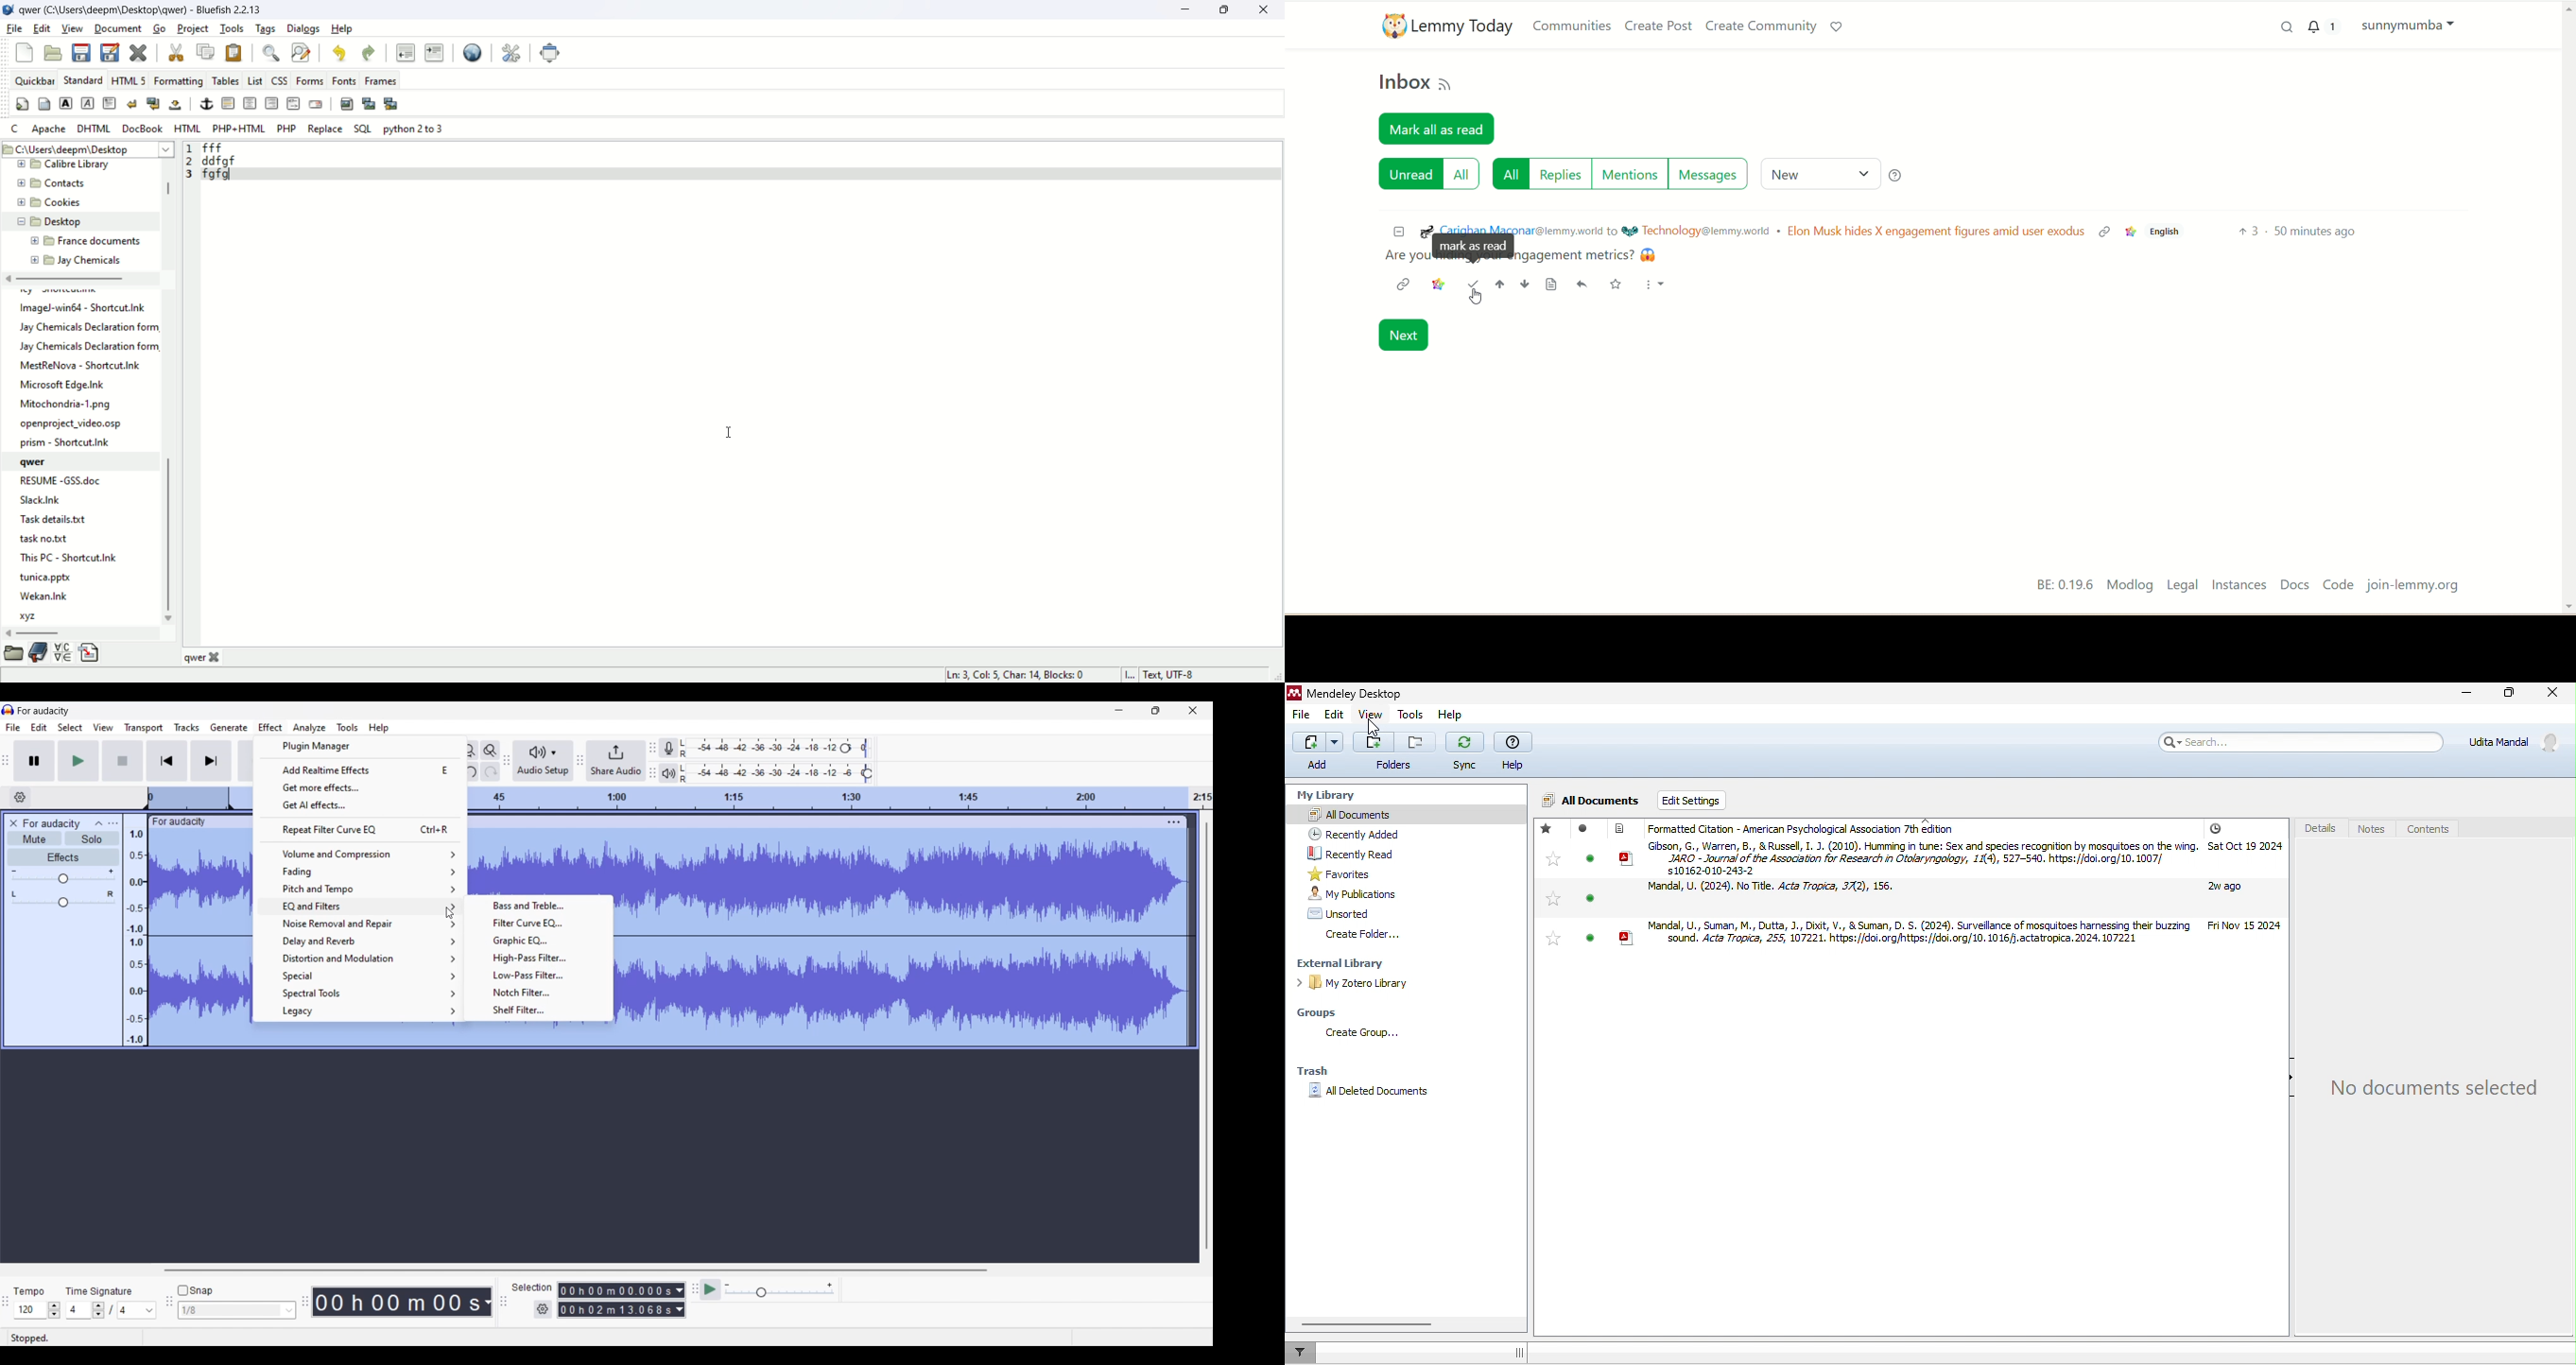 The image size is (2576, 1372). Describe the element at coordinates (2129, 586) in the screenshot. I see `Modlog` at that location.